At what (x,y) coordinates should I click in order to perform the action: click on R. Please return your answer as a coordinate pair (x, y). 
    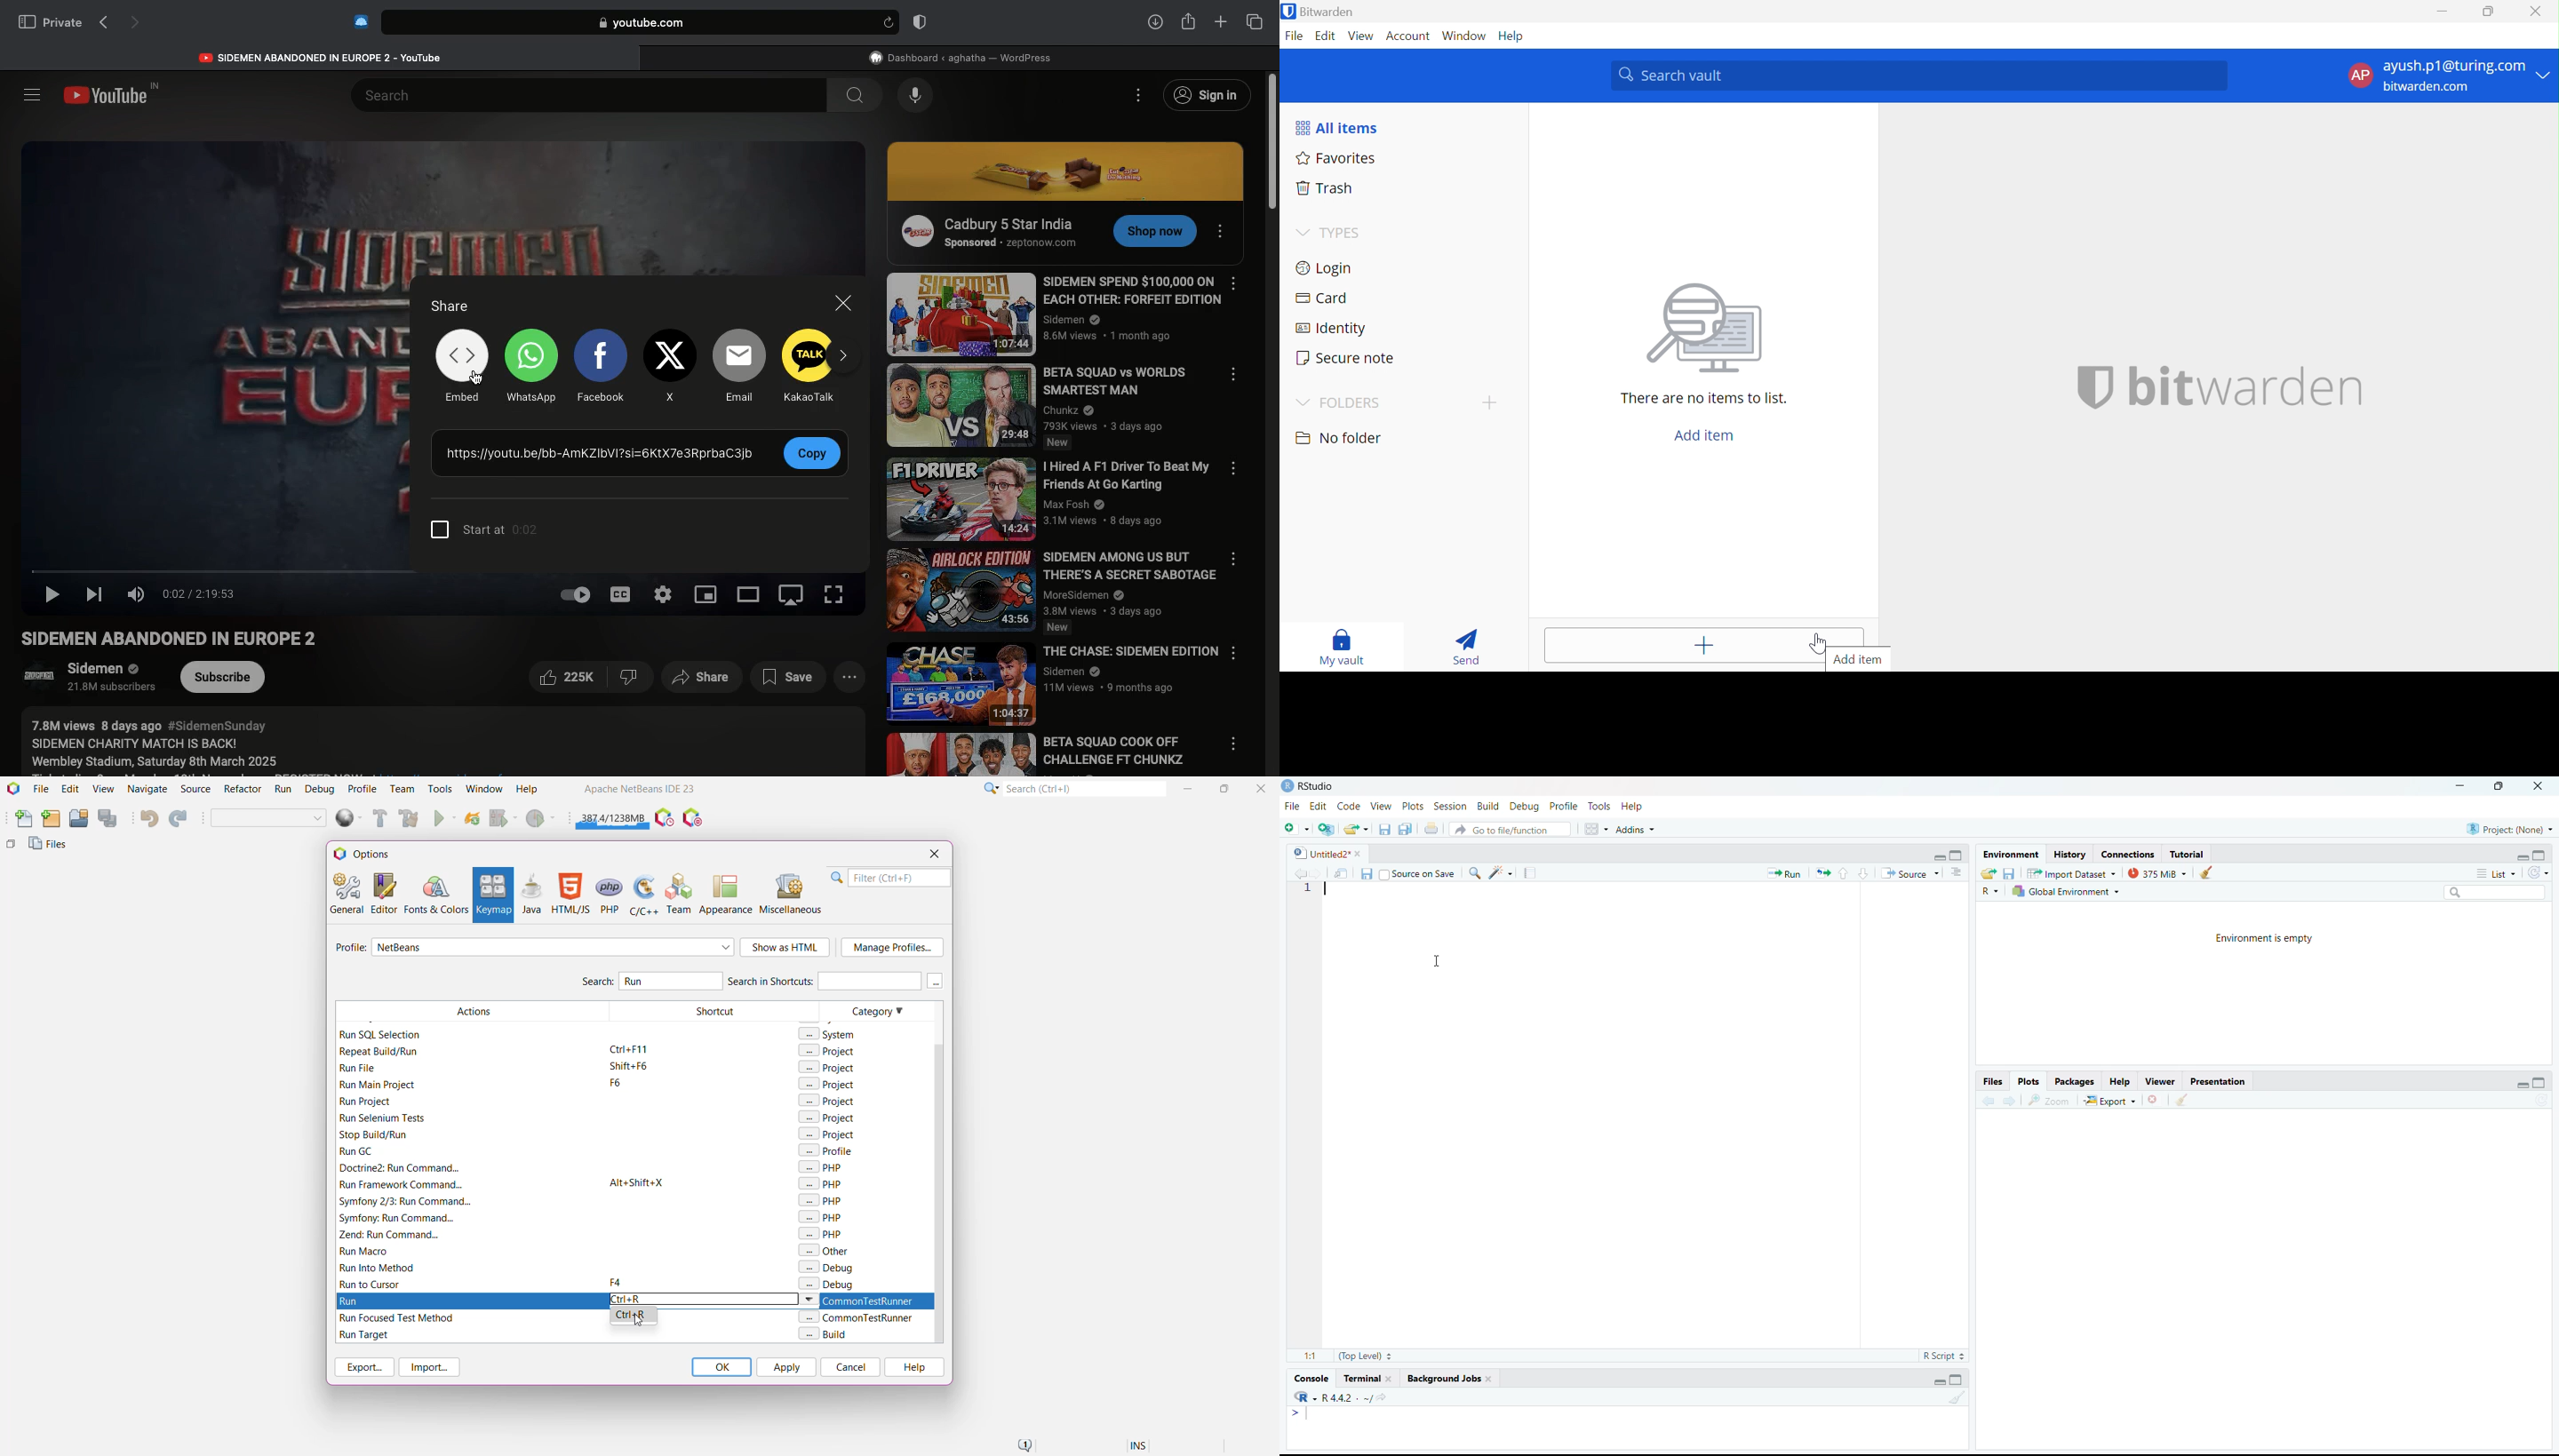
    Looking at the image, I should click on (1989, 891).